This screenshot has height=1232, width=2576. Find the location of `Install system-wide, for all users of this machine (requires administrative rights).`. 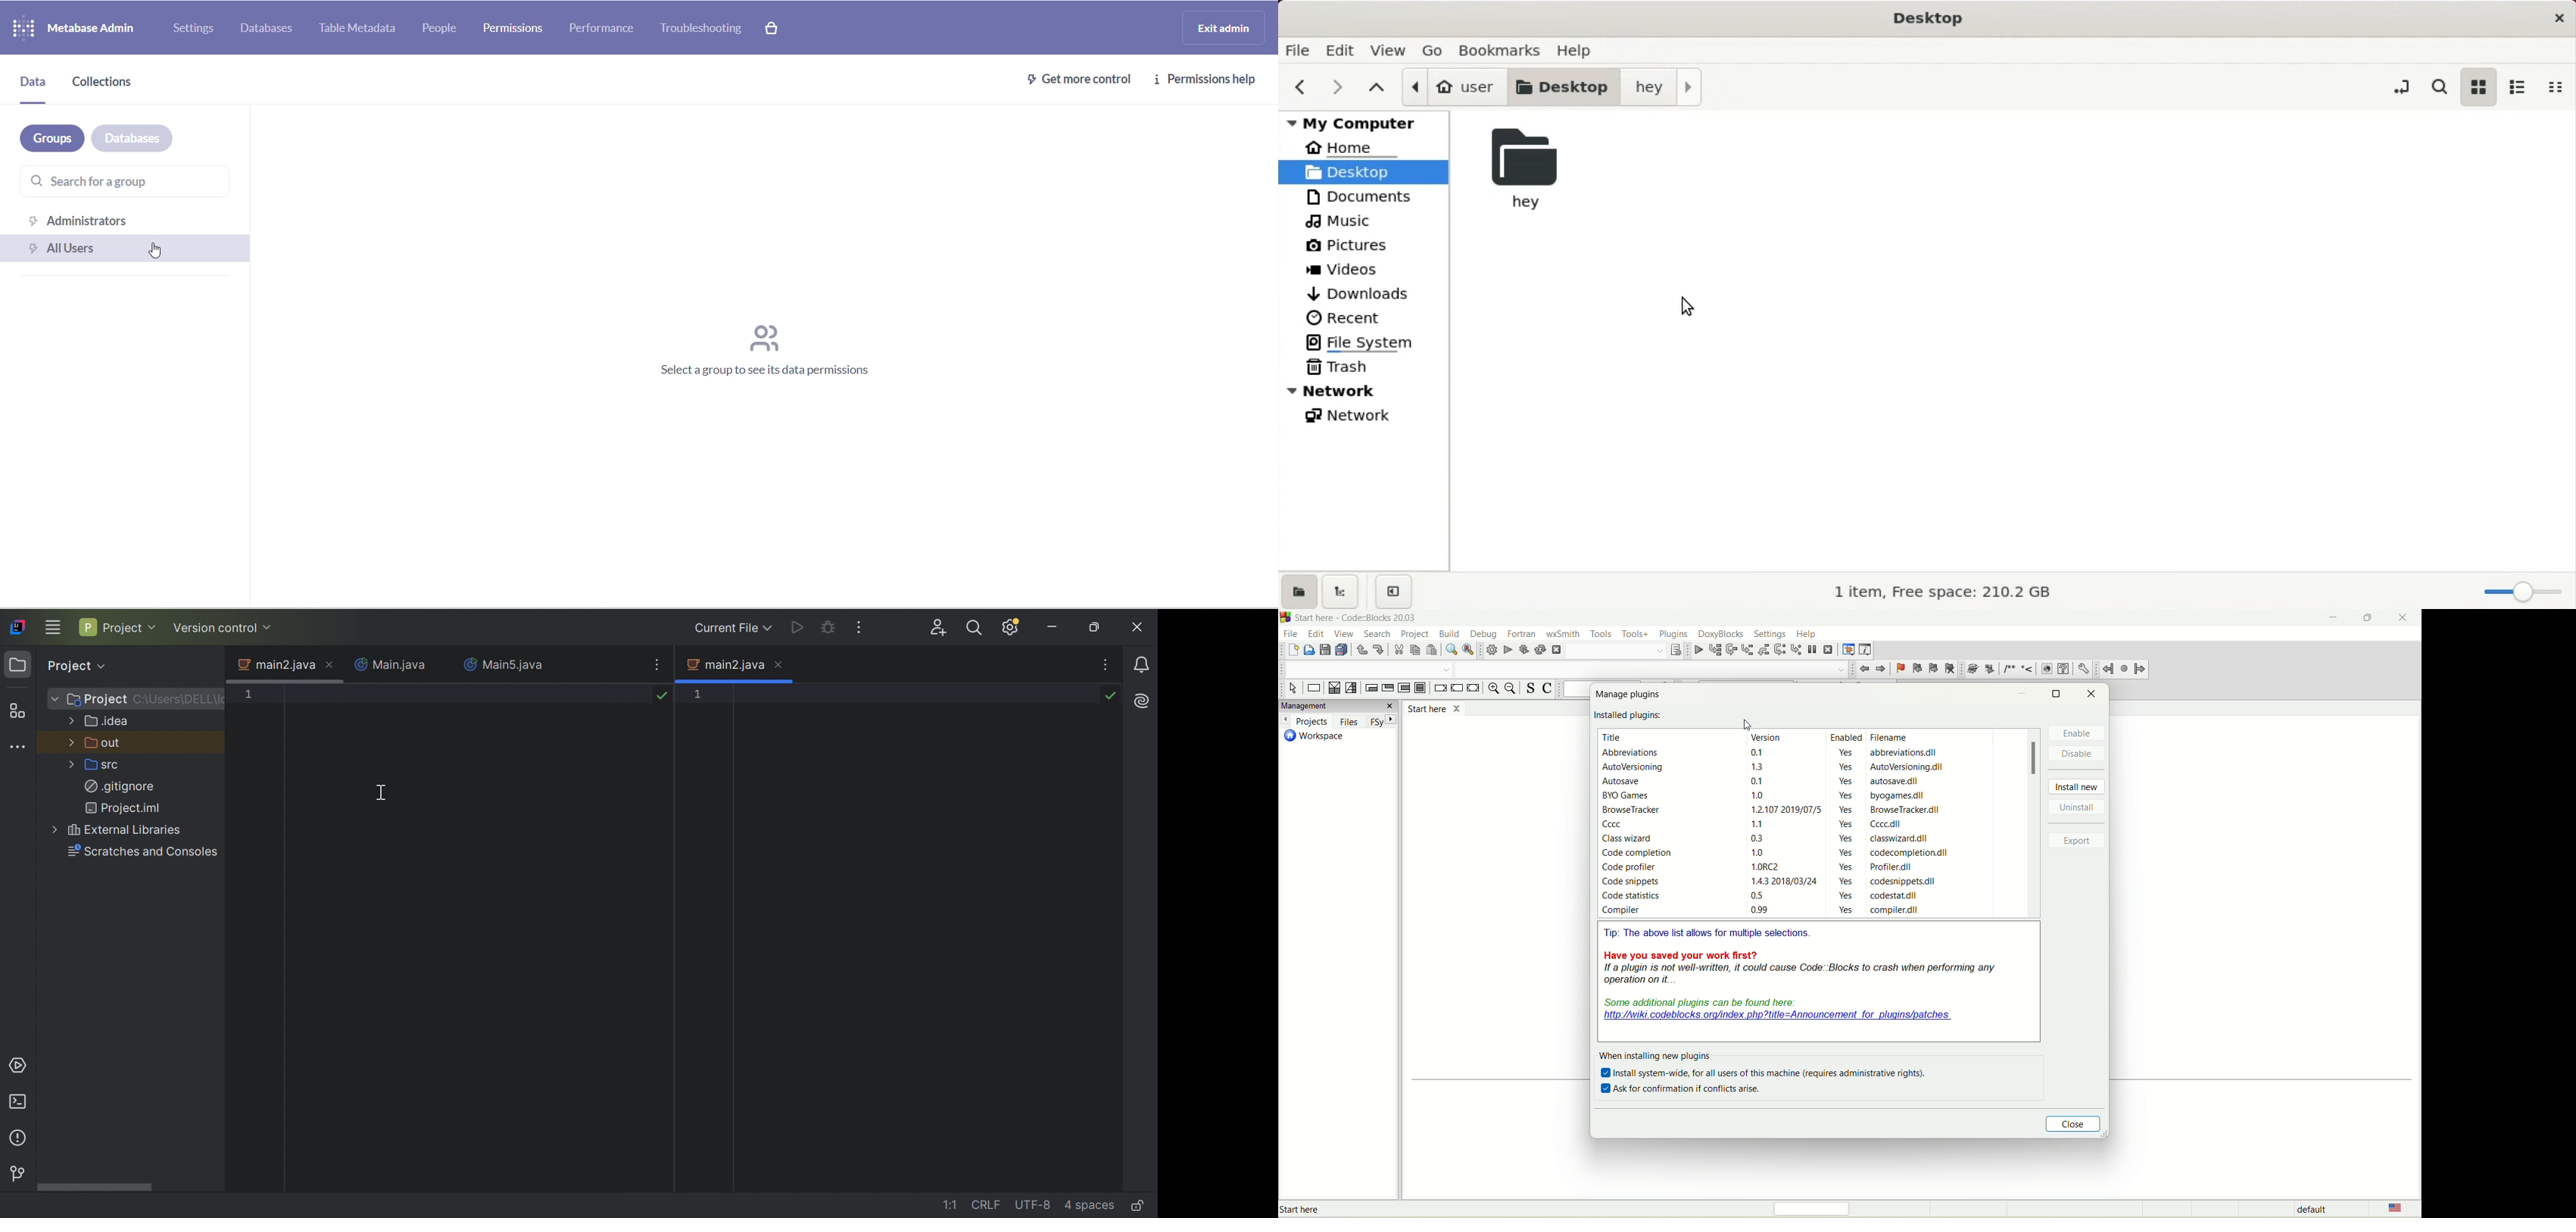

Install system-wide, for all users of this machine (requires administrative rights). is located at coordinates (1764, 1073).